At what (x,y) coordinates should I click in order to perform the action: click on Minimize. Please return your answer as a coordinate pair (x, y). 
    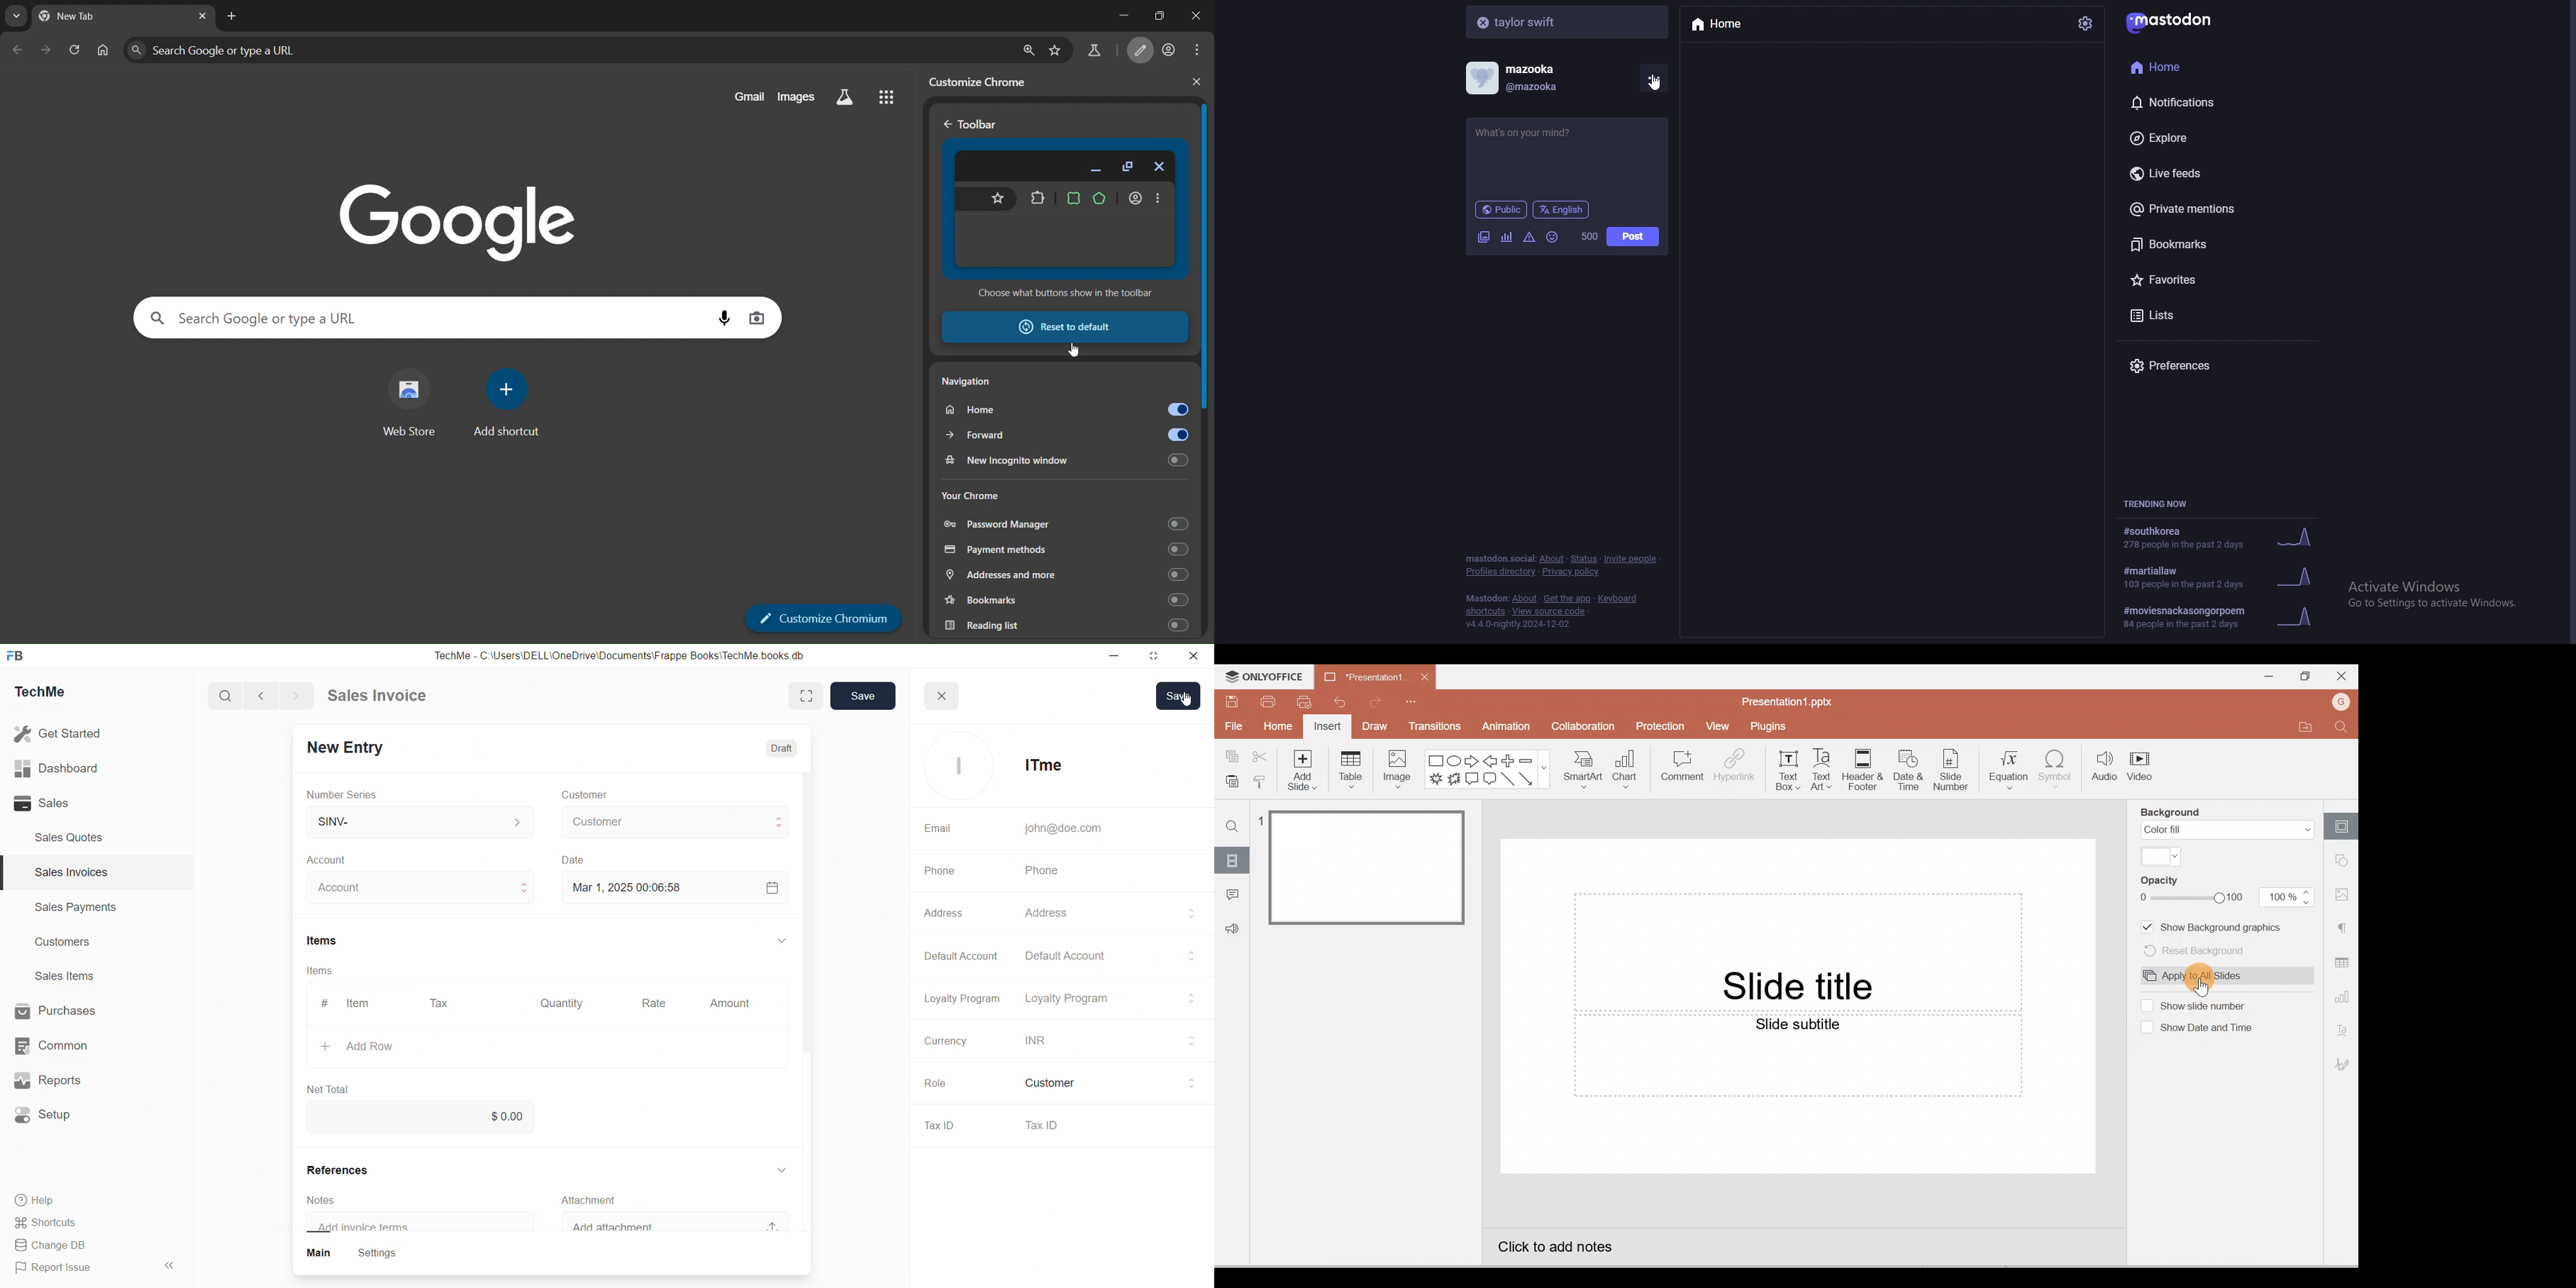
    Looking at the image, I should click on (1118, 657).